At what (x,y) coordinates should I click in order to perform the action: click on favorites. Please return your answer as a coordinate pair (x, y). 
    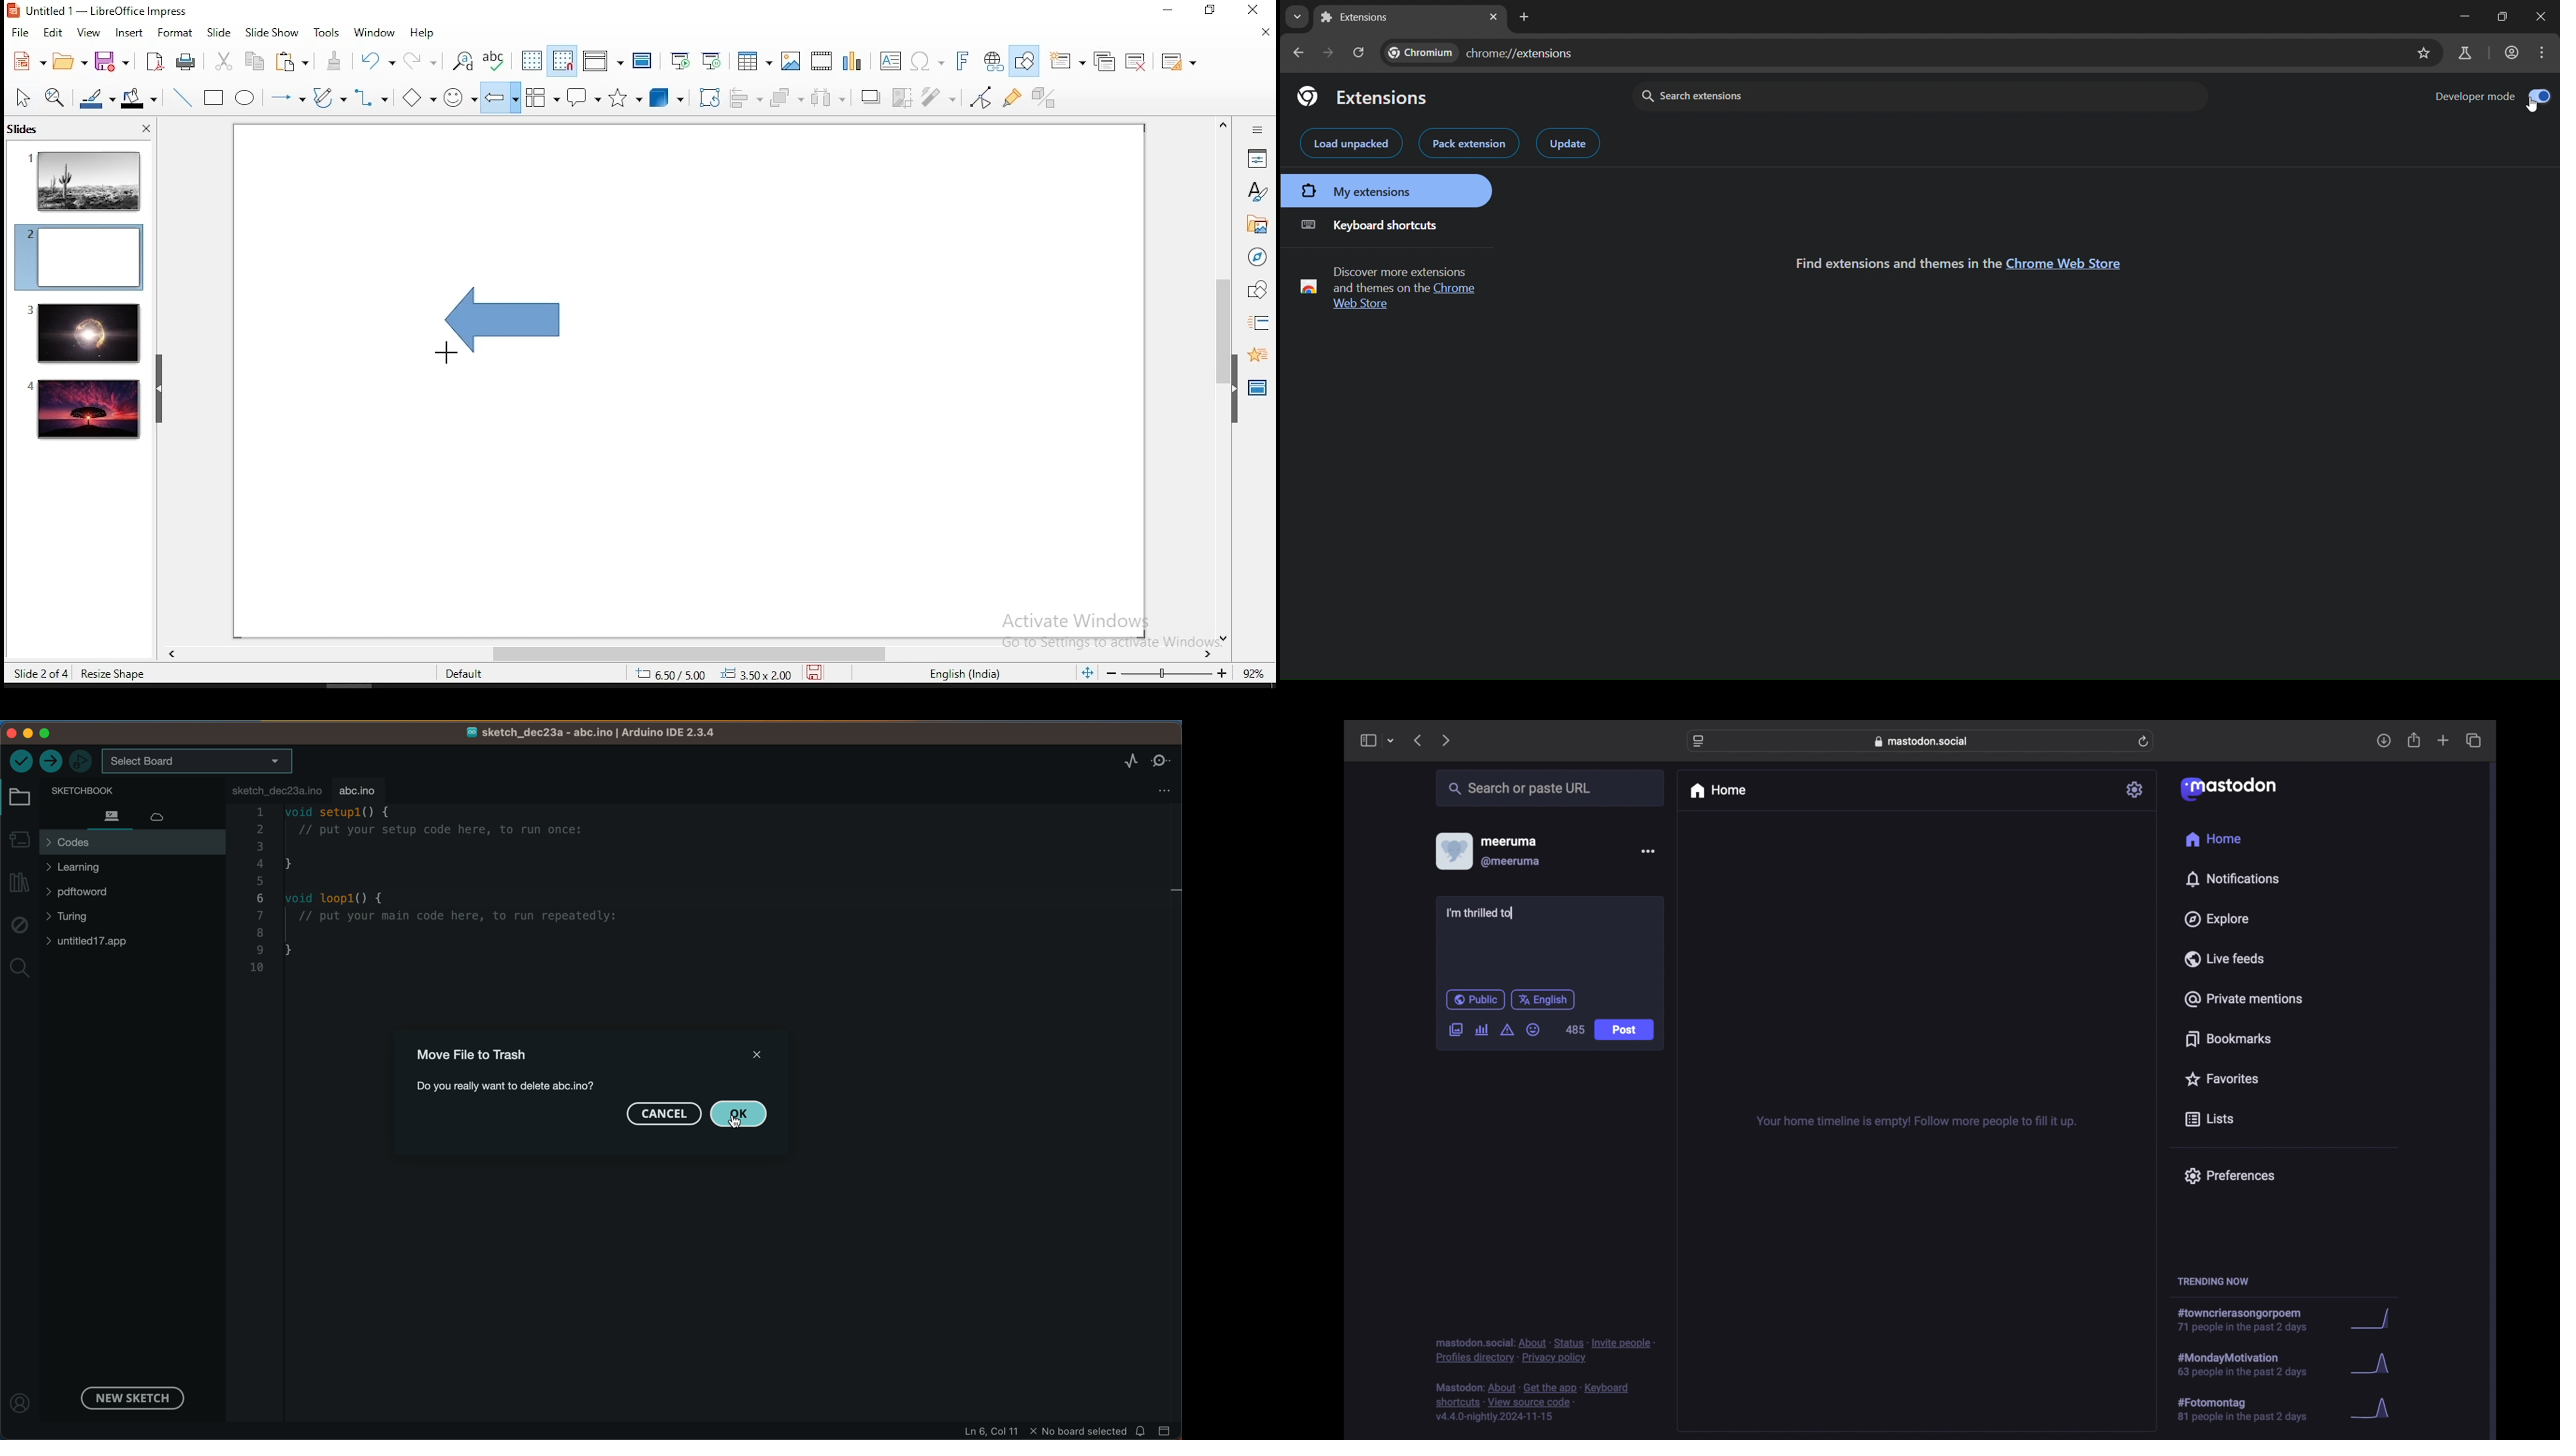
    Looking at the image, I should click on (2221, 1079).